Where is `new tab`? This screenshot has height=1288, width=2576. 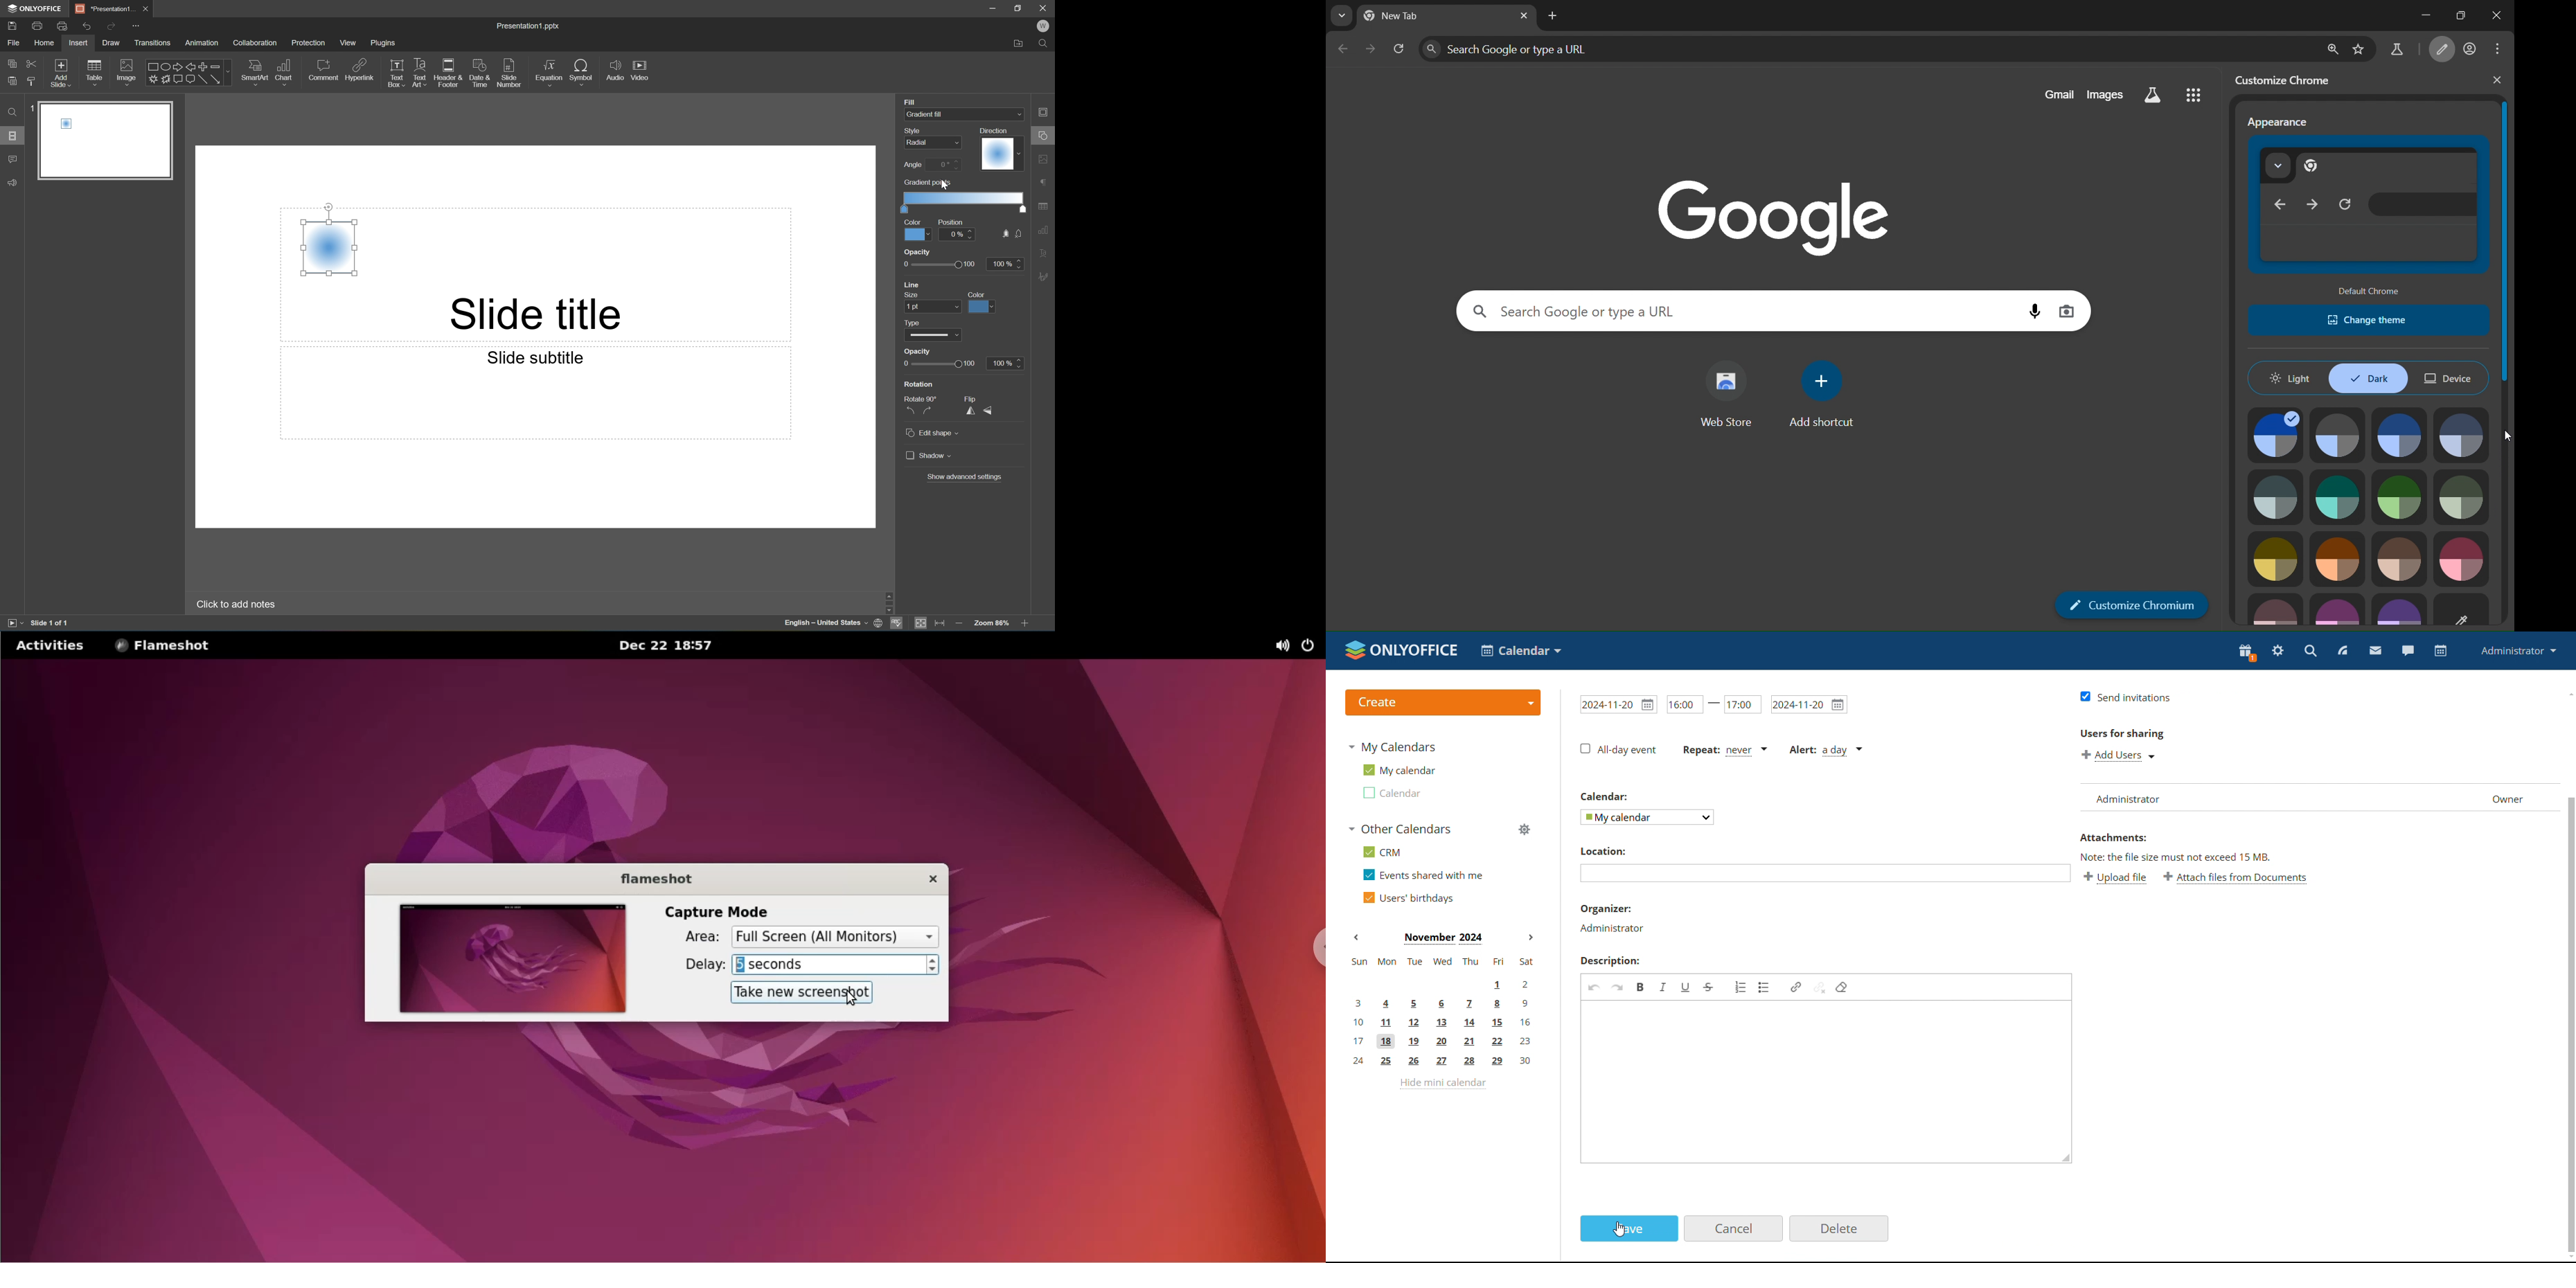 new tab is located at coordinates (1553, 17).